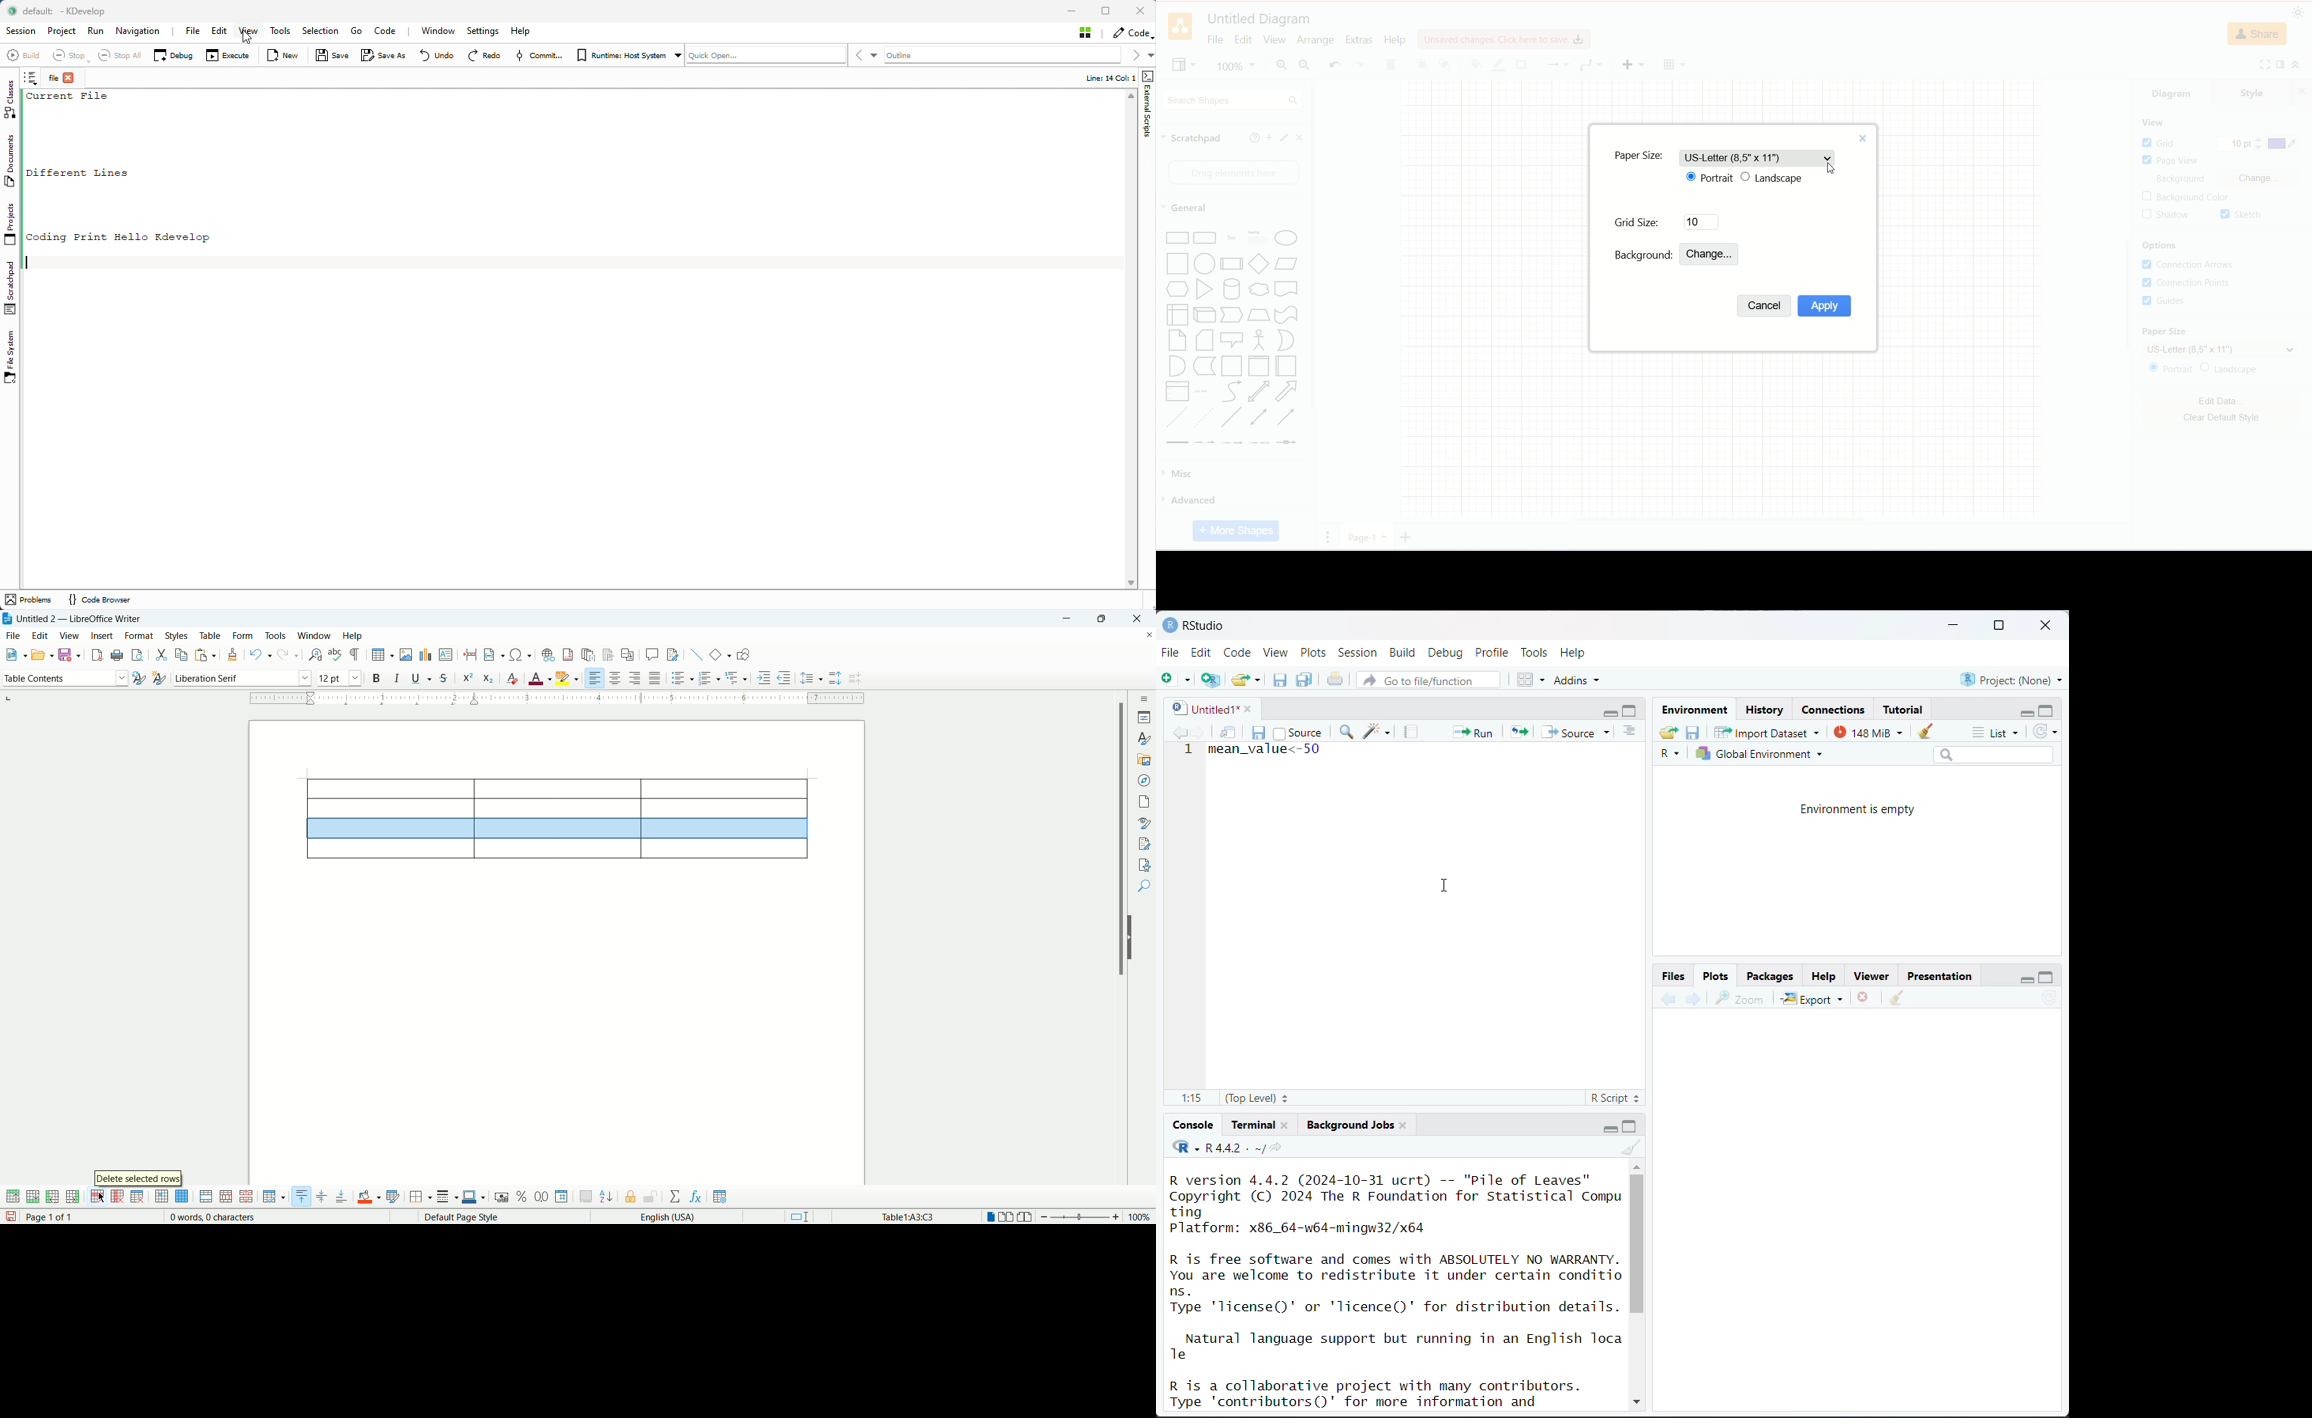 The width and height of the screenshot is (2324, 1428). What do you see at coordinates (421, 1198) in the screenshot?
I see `borders` at bounding box center [421, 1198].